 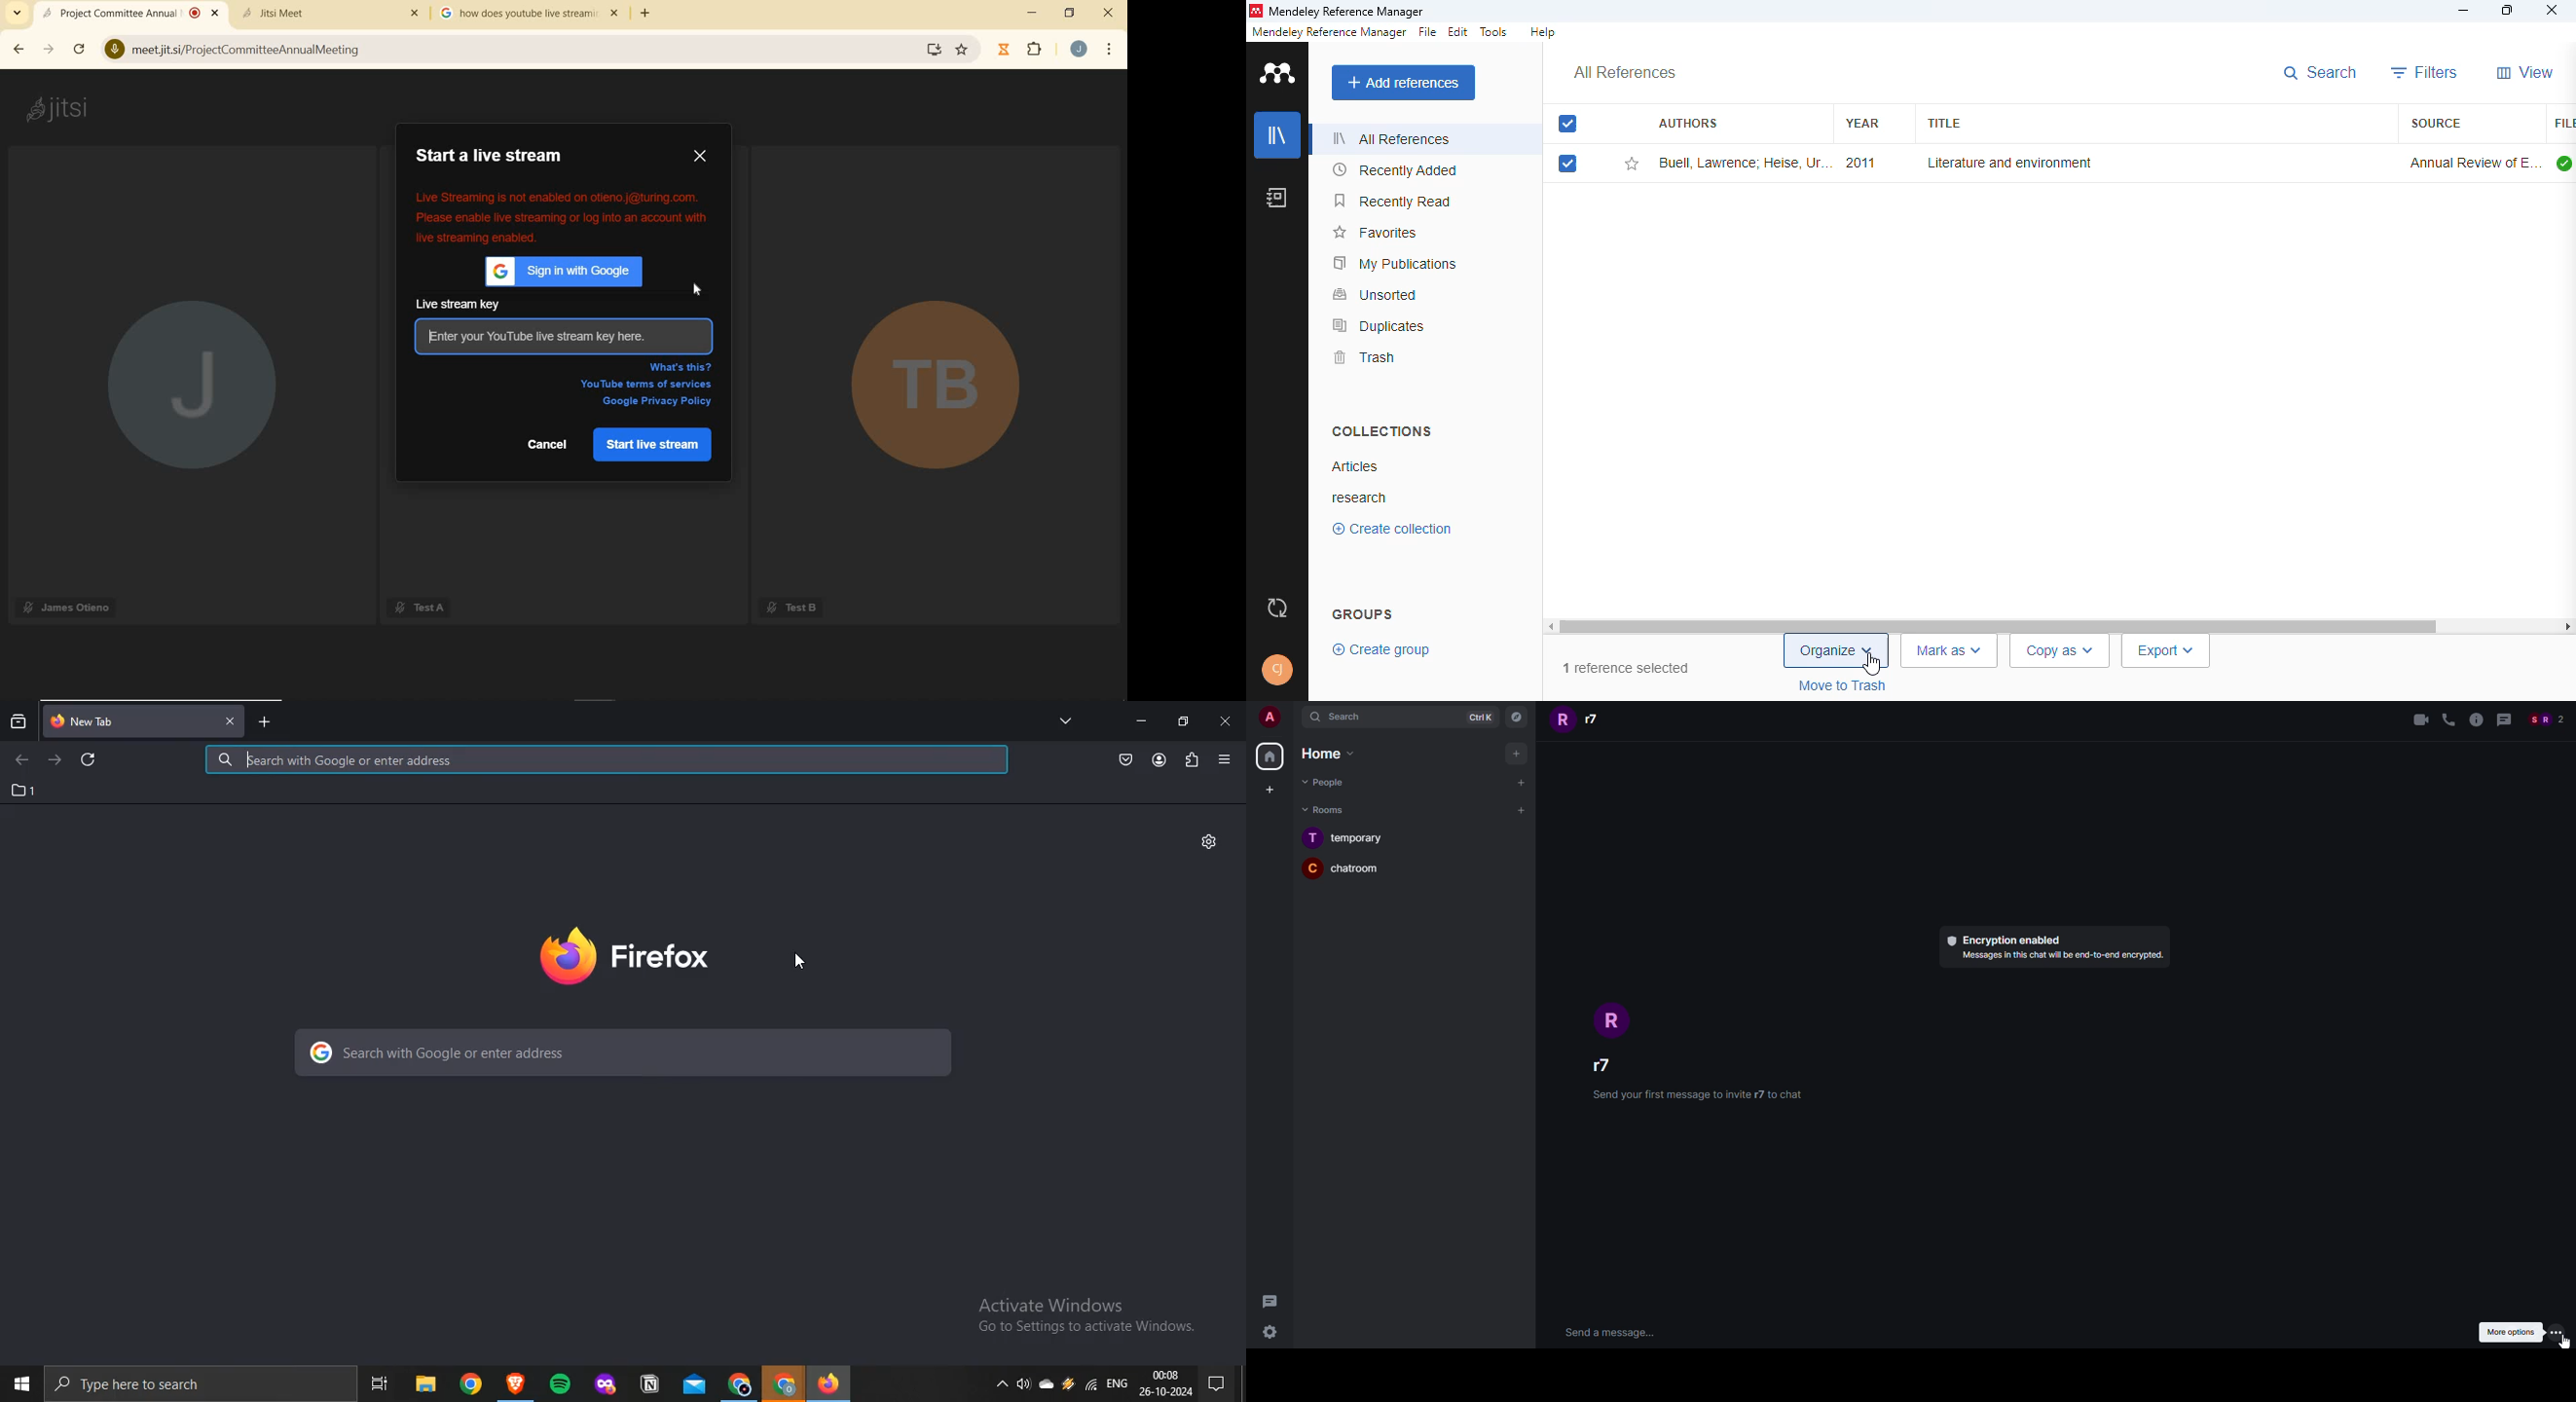 What do you see at coordinates (1364, 497) in the screenshot?
I see `research` at bounding box center [1364, 497].